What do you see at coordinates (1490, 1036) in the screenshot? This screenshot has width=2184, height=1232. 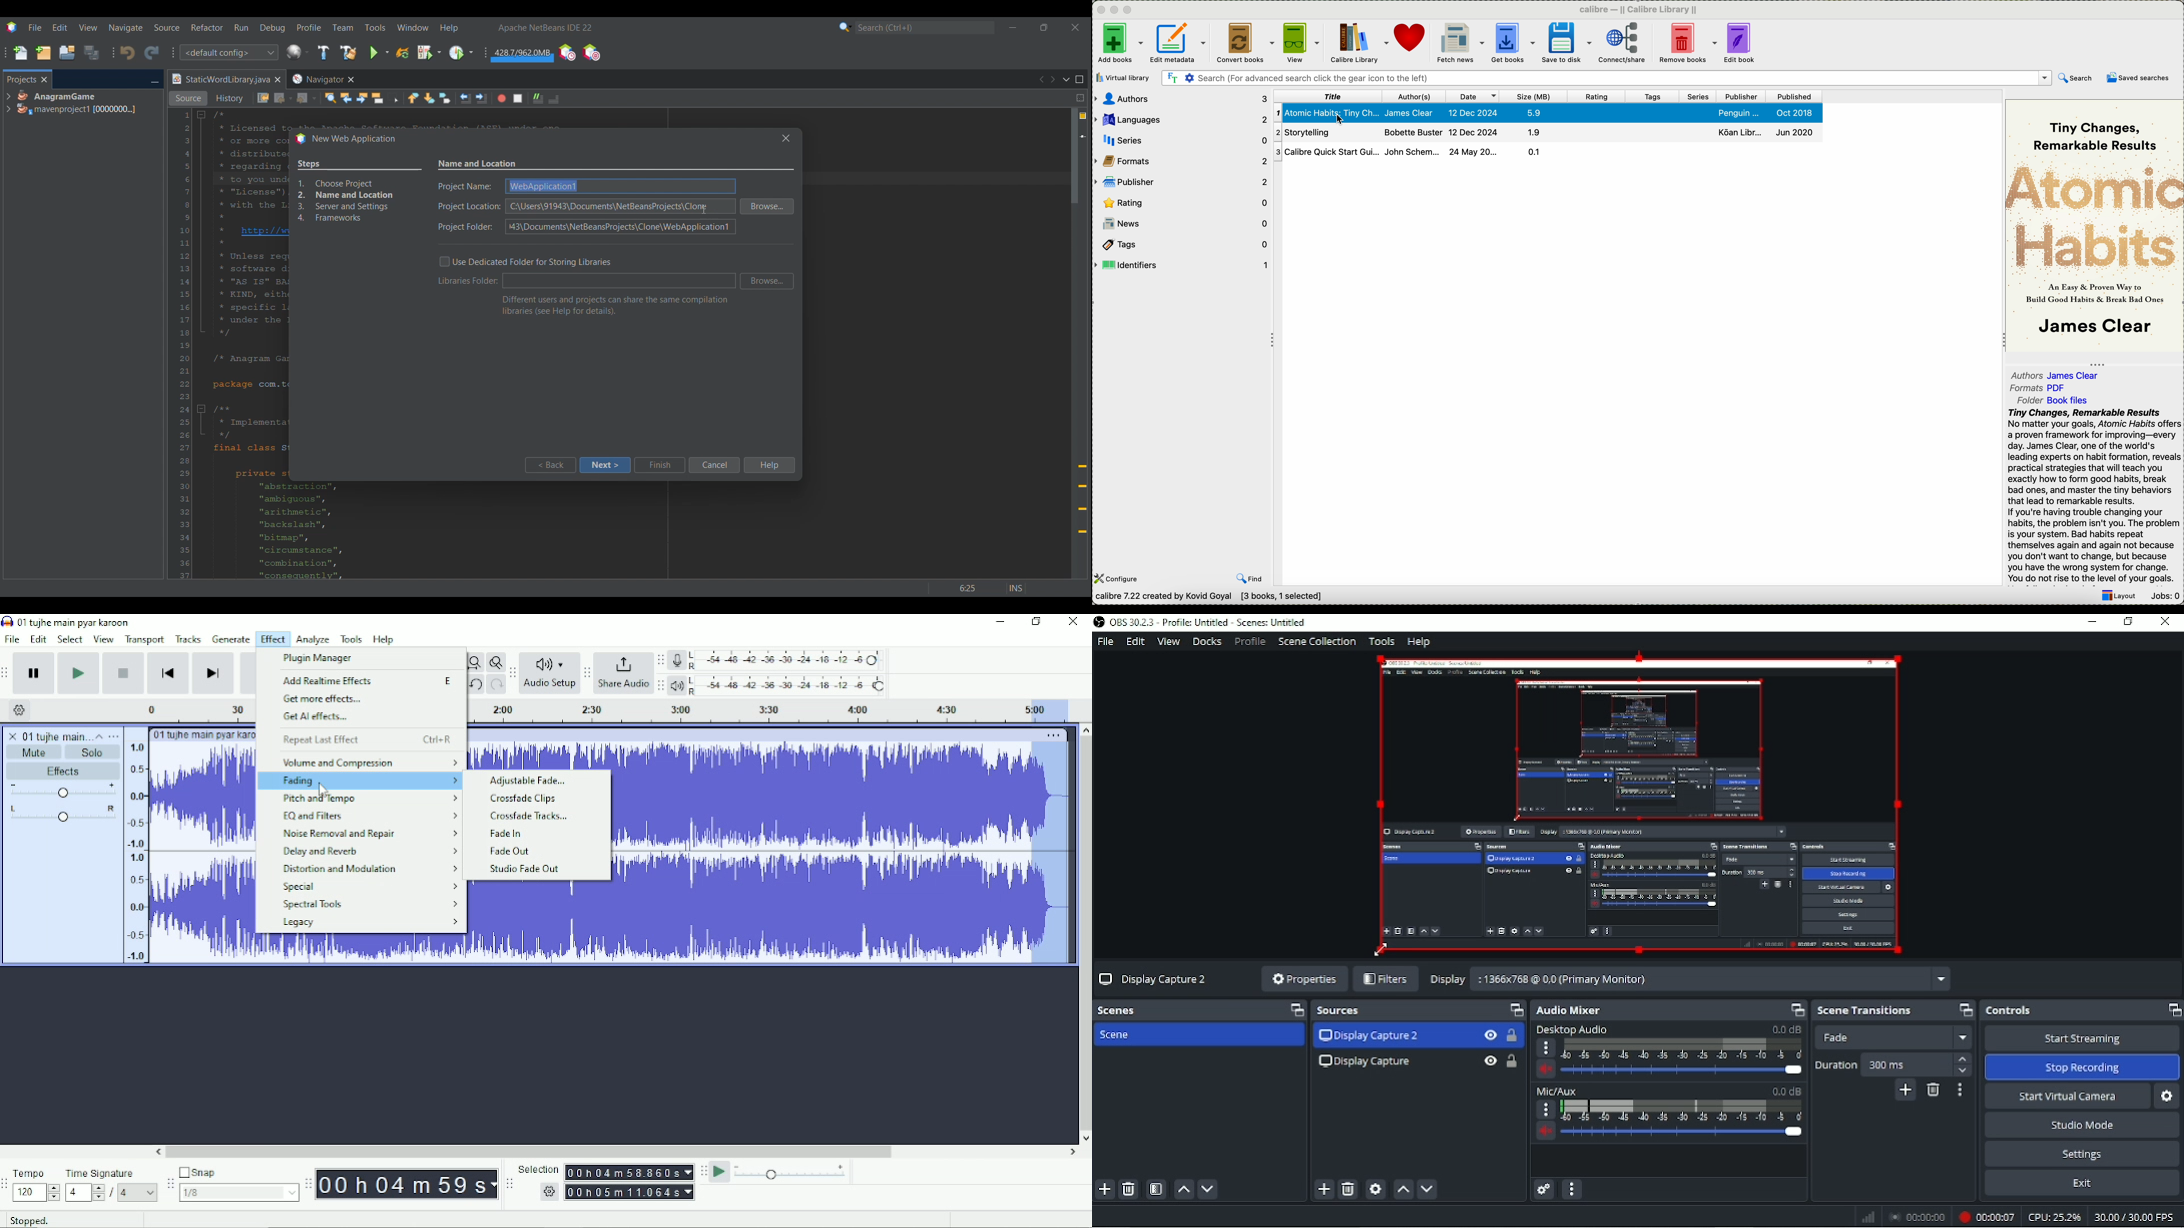 I see `Hide` at bounding box center [1490, 1036].